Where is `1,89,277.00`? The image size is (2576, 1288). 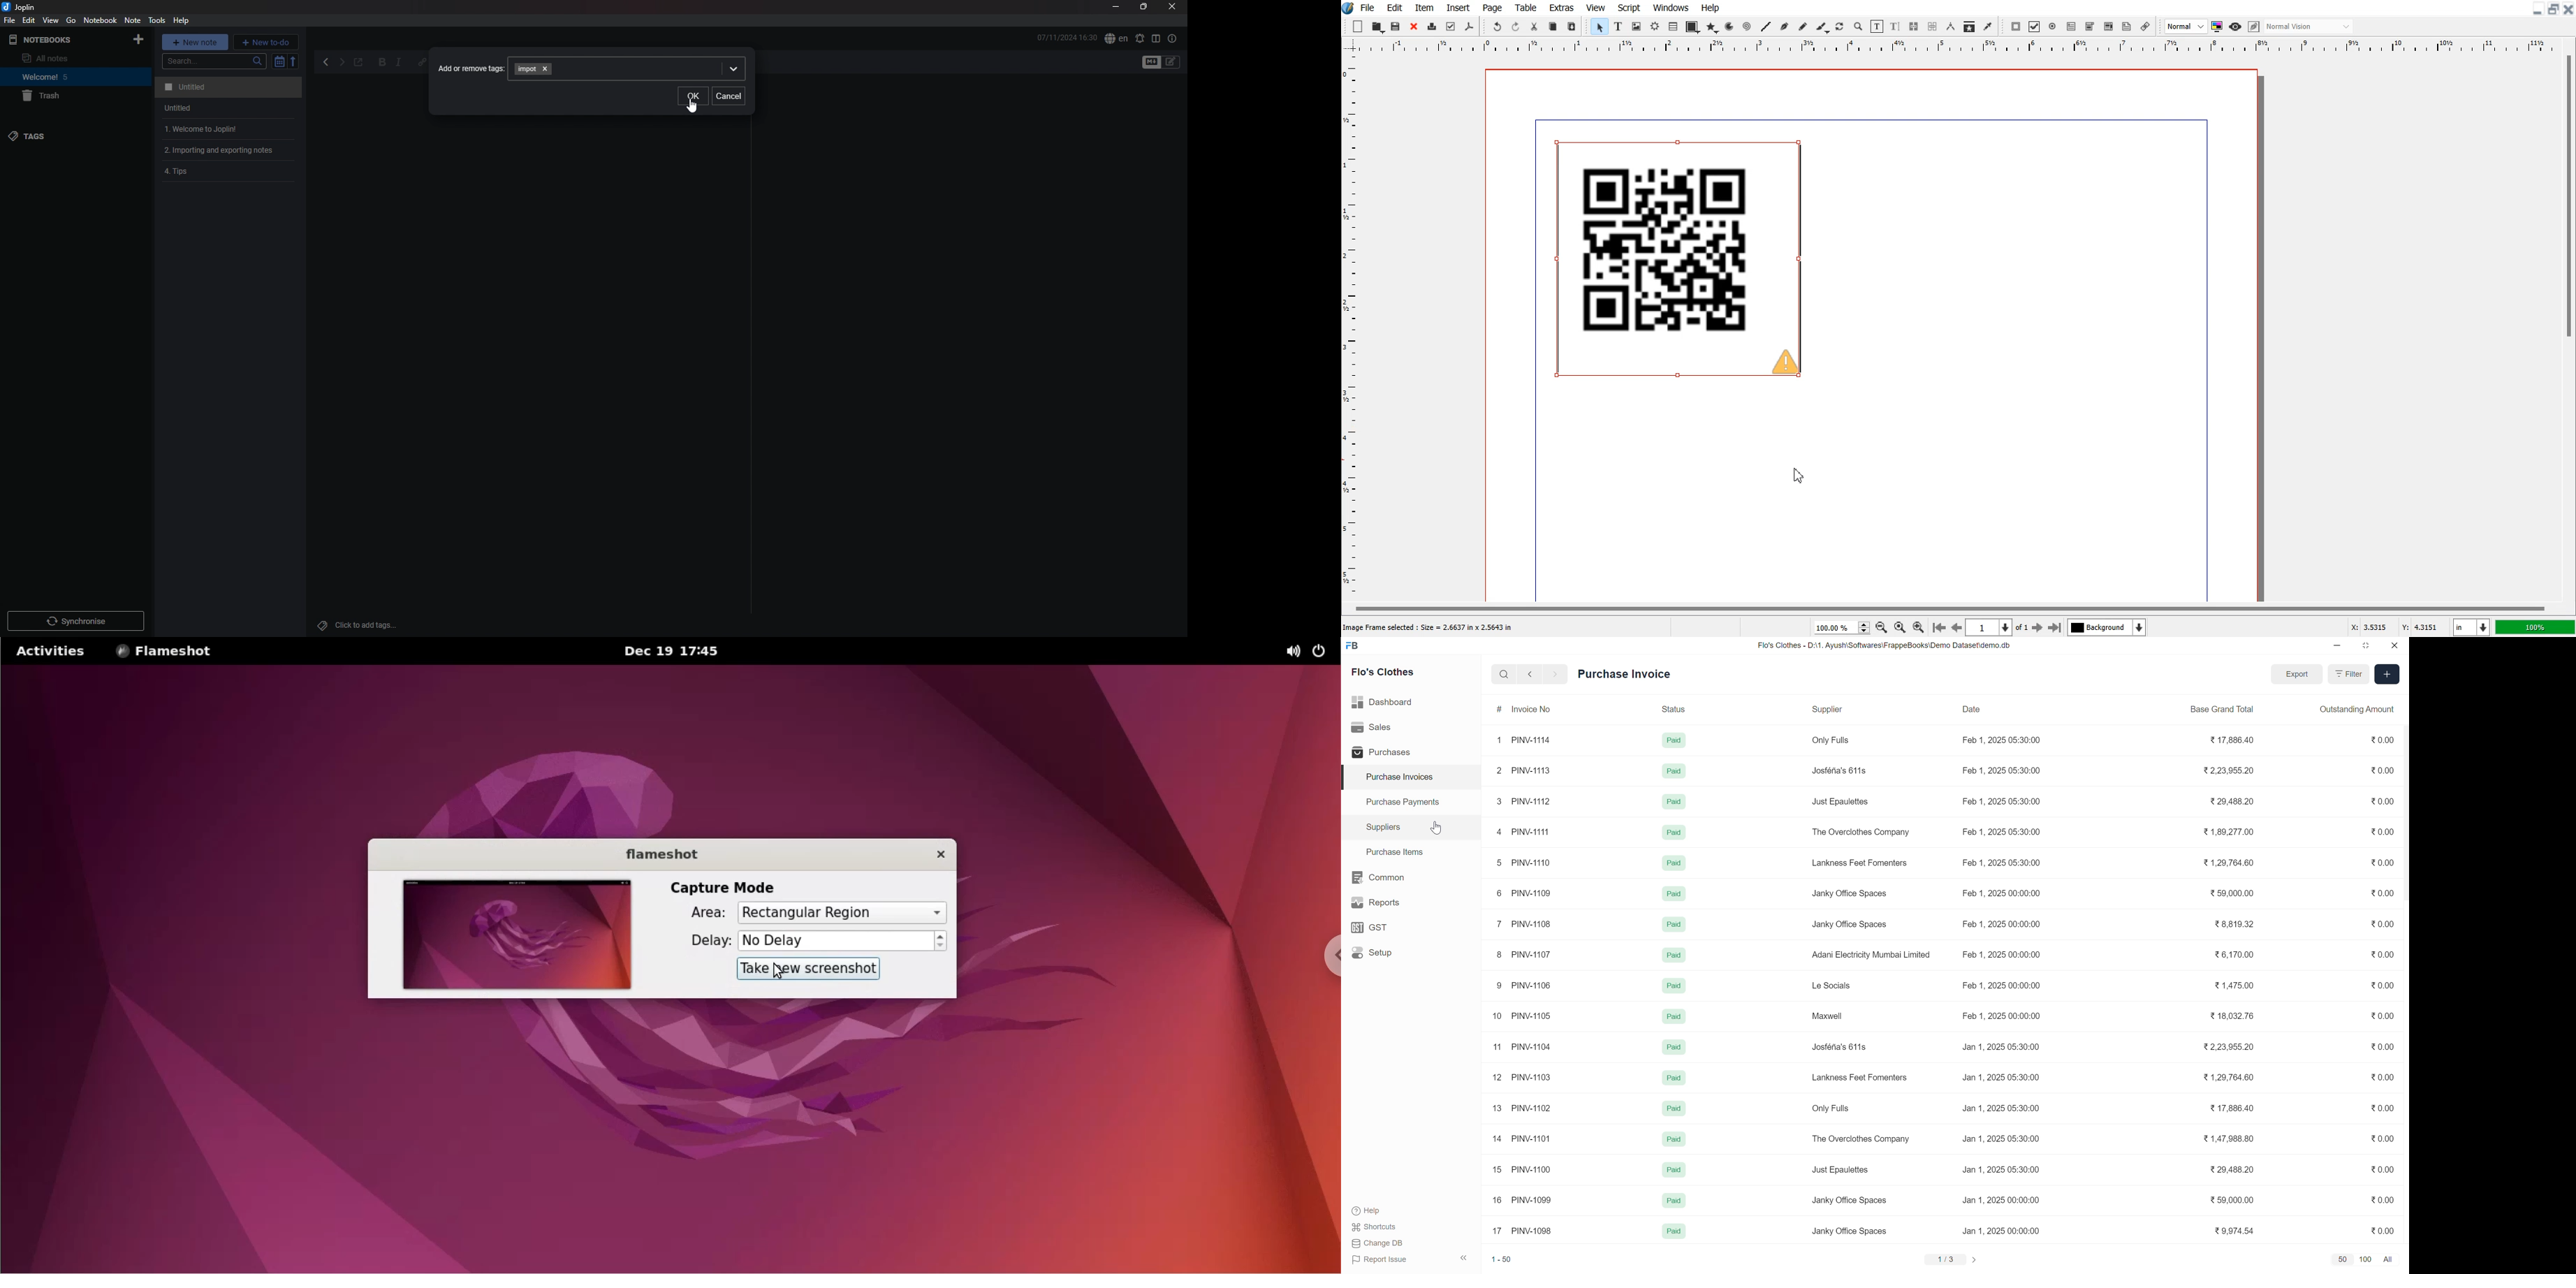 1,89,277.00 is located at coordinates (2229, 832).